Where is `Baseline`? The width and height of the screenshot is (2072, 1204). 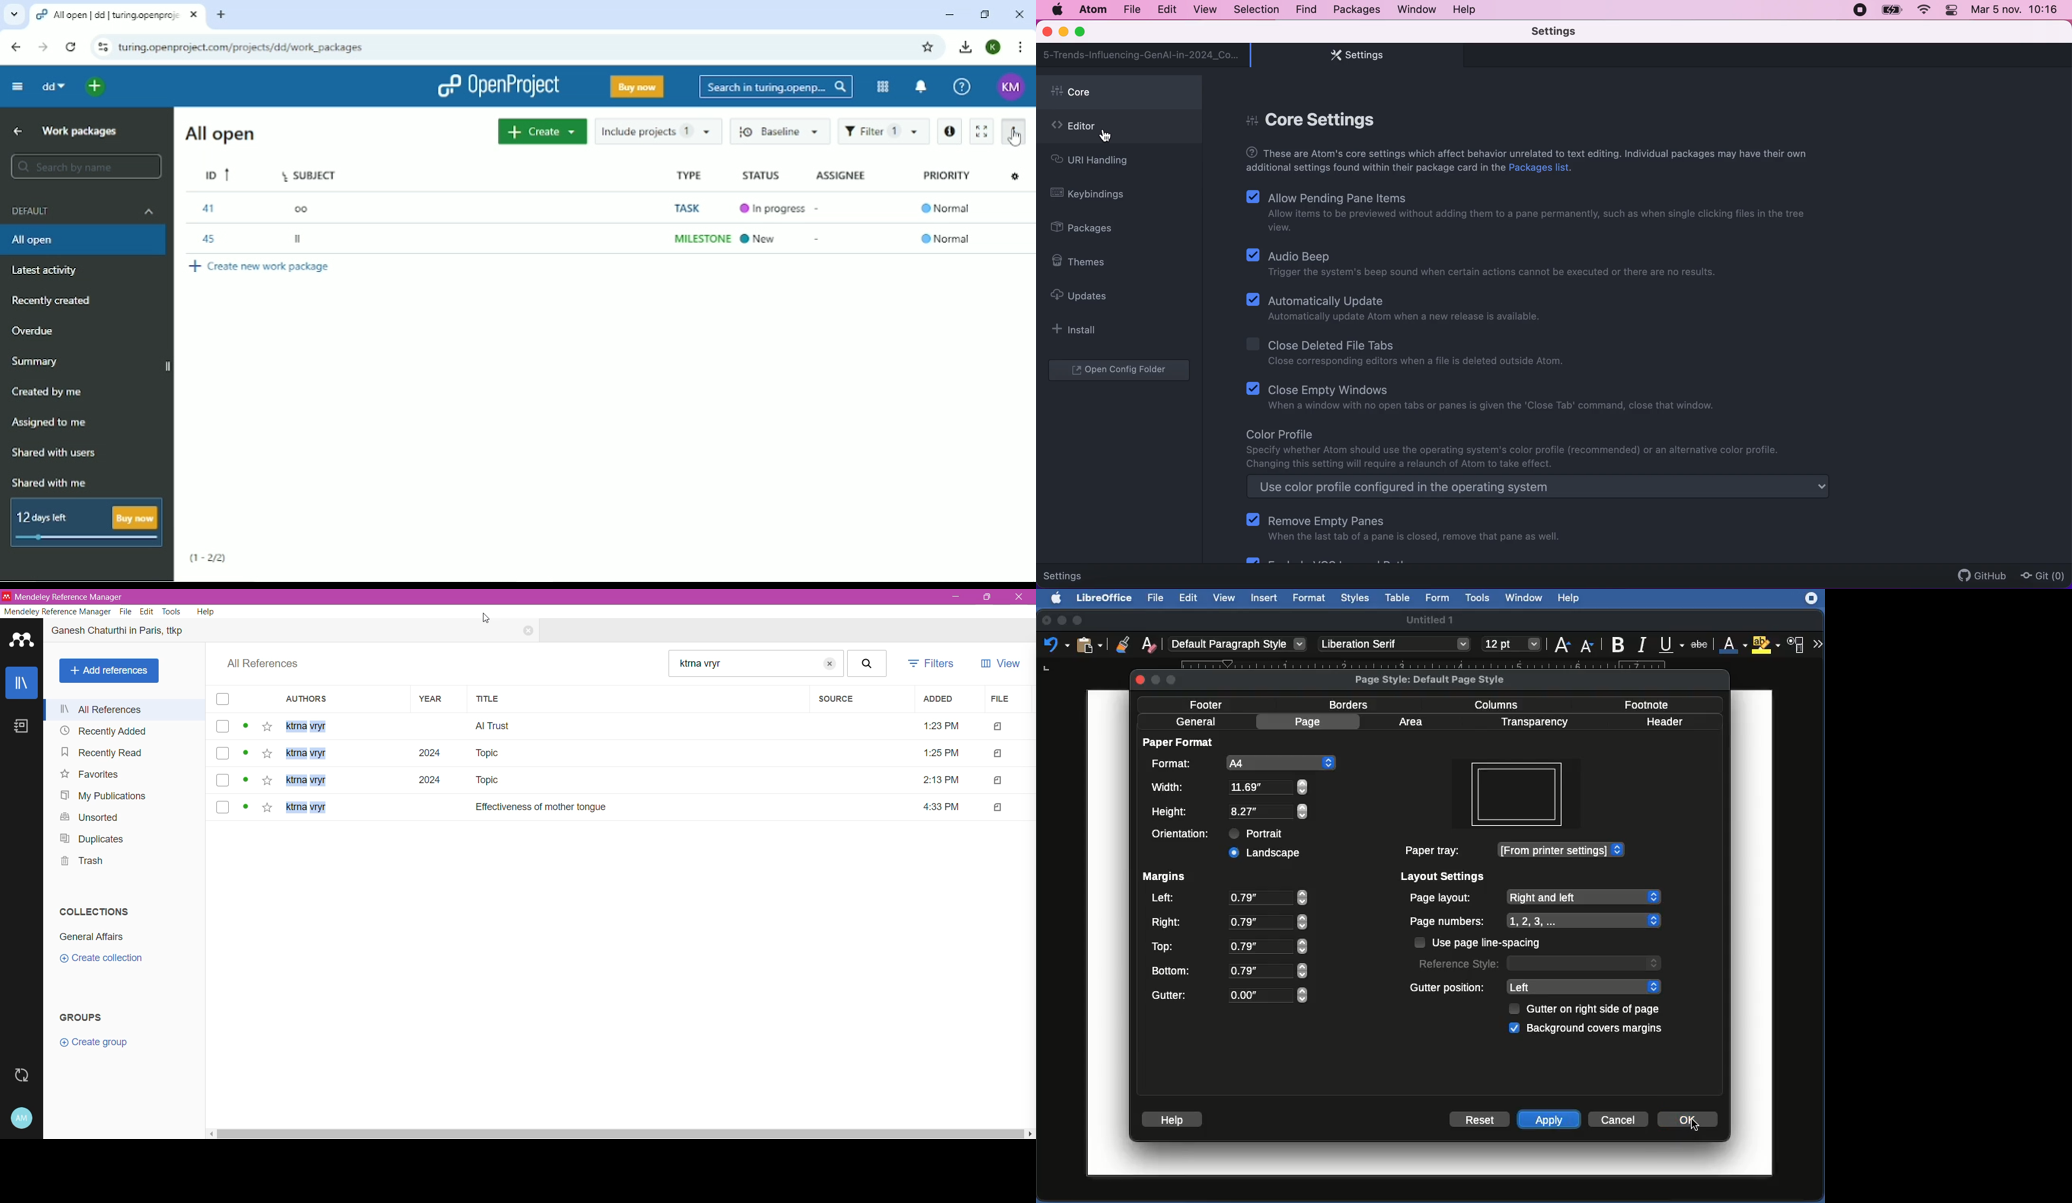
Baseline is located at coordinates (779, 131).